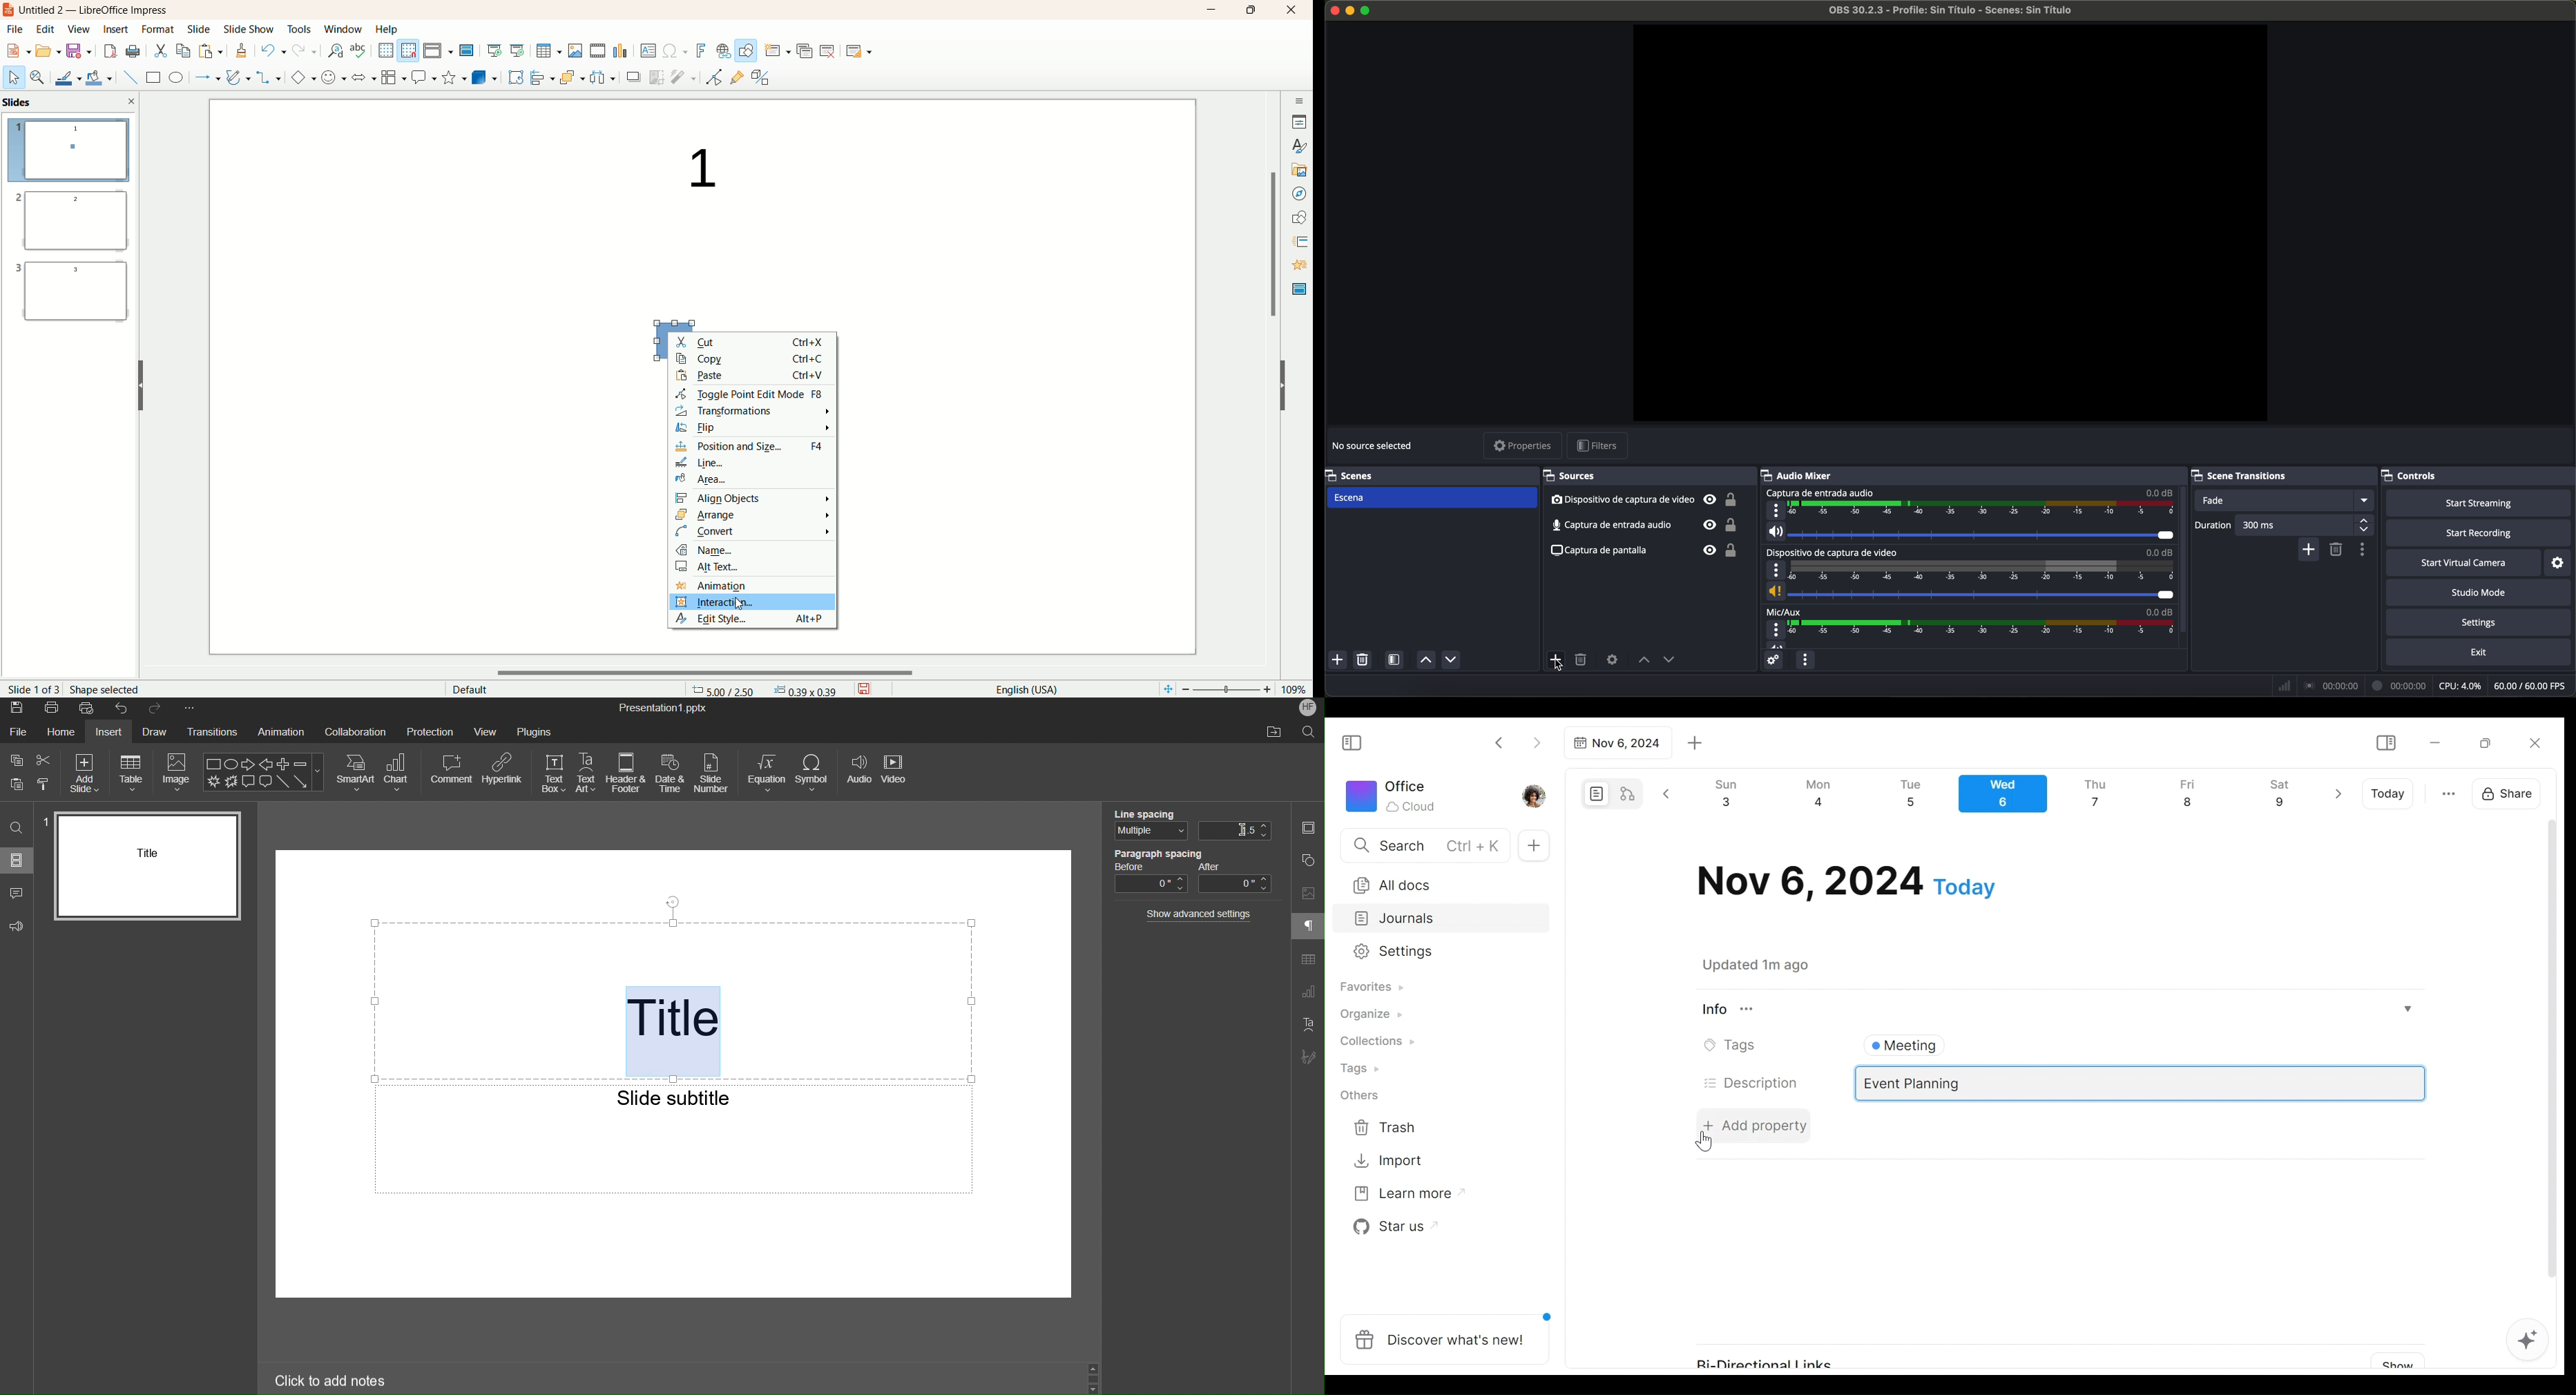 This screenshot has width=2576, height=1400. Describe the element at coordinates (763, 78) in the screenshot. I see `toggle extrusion` at that location.